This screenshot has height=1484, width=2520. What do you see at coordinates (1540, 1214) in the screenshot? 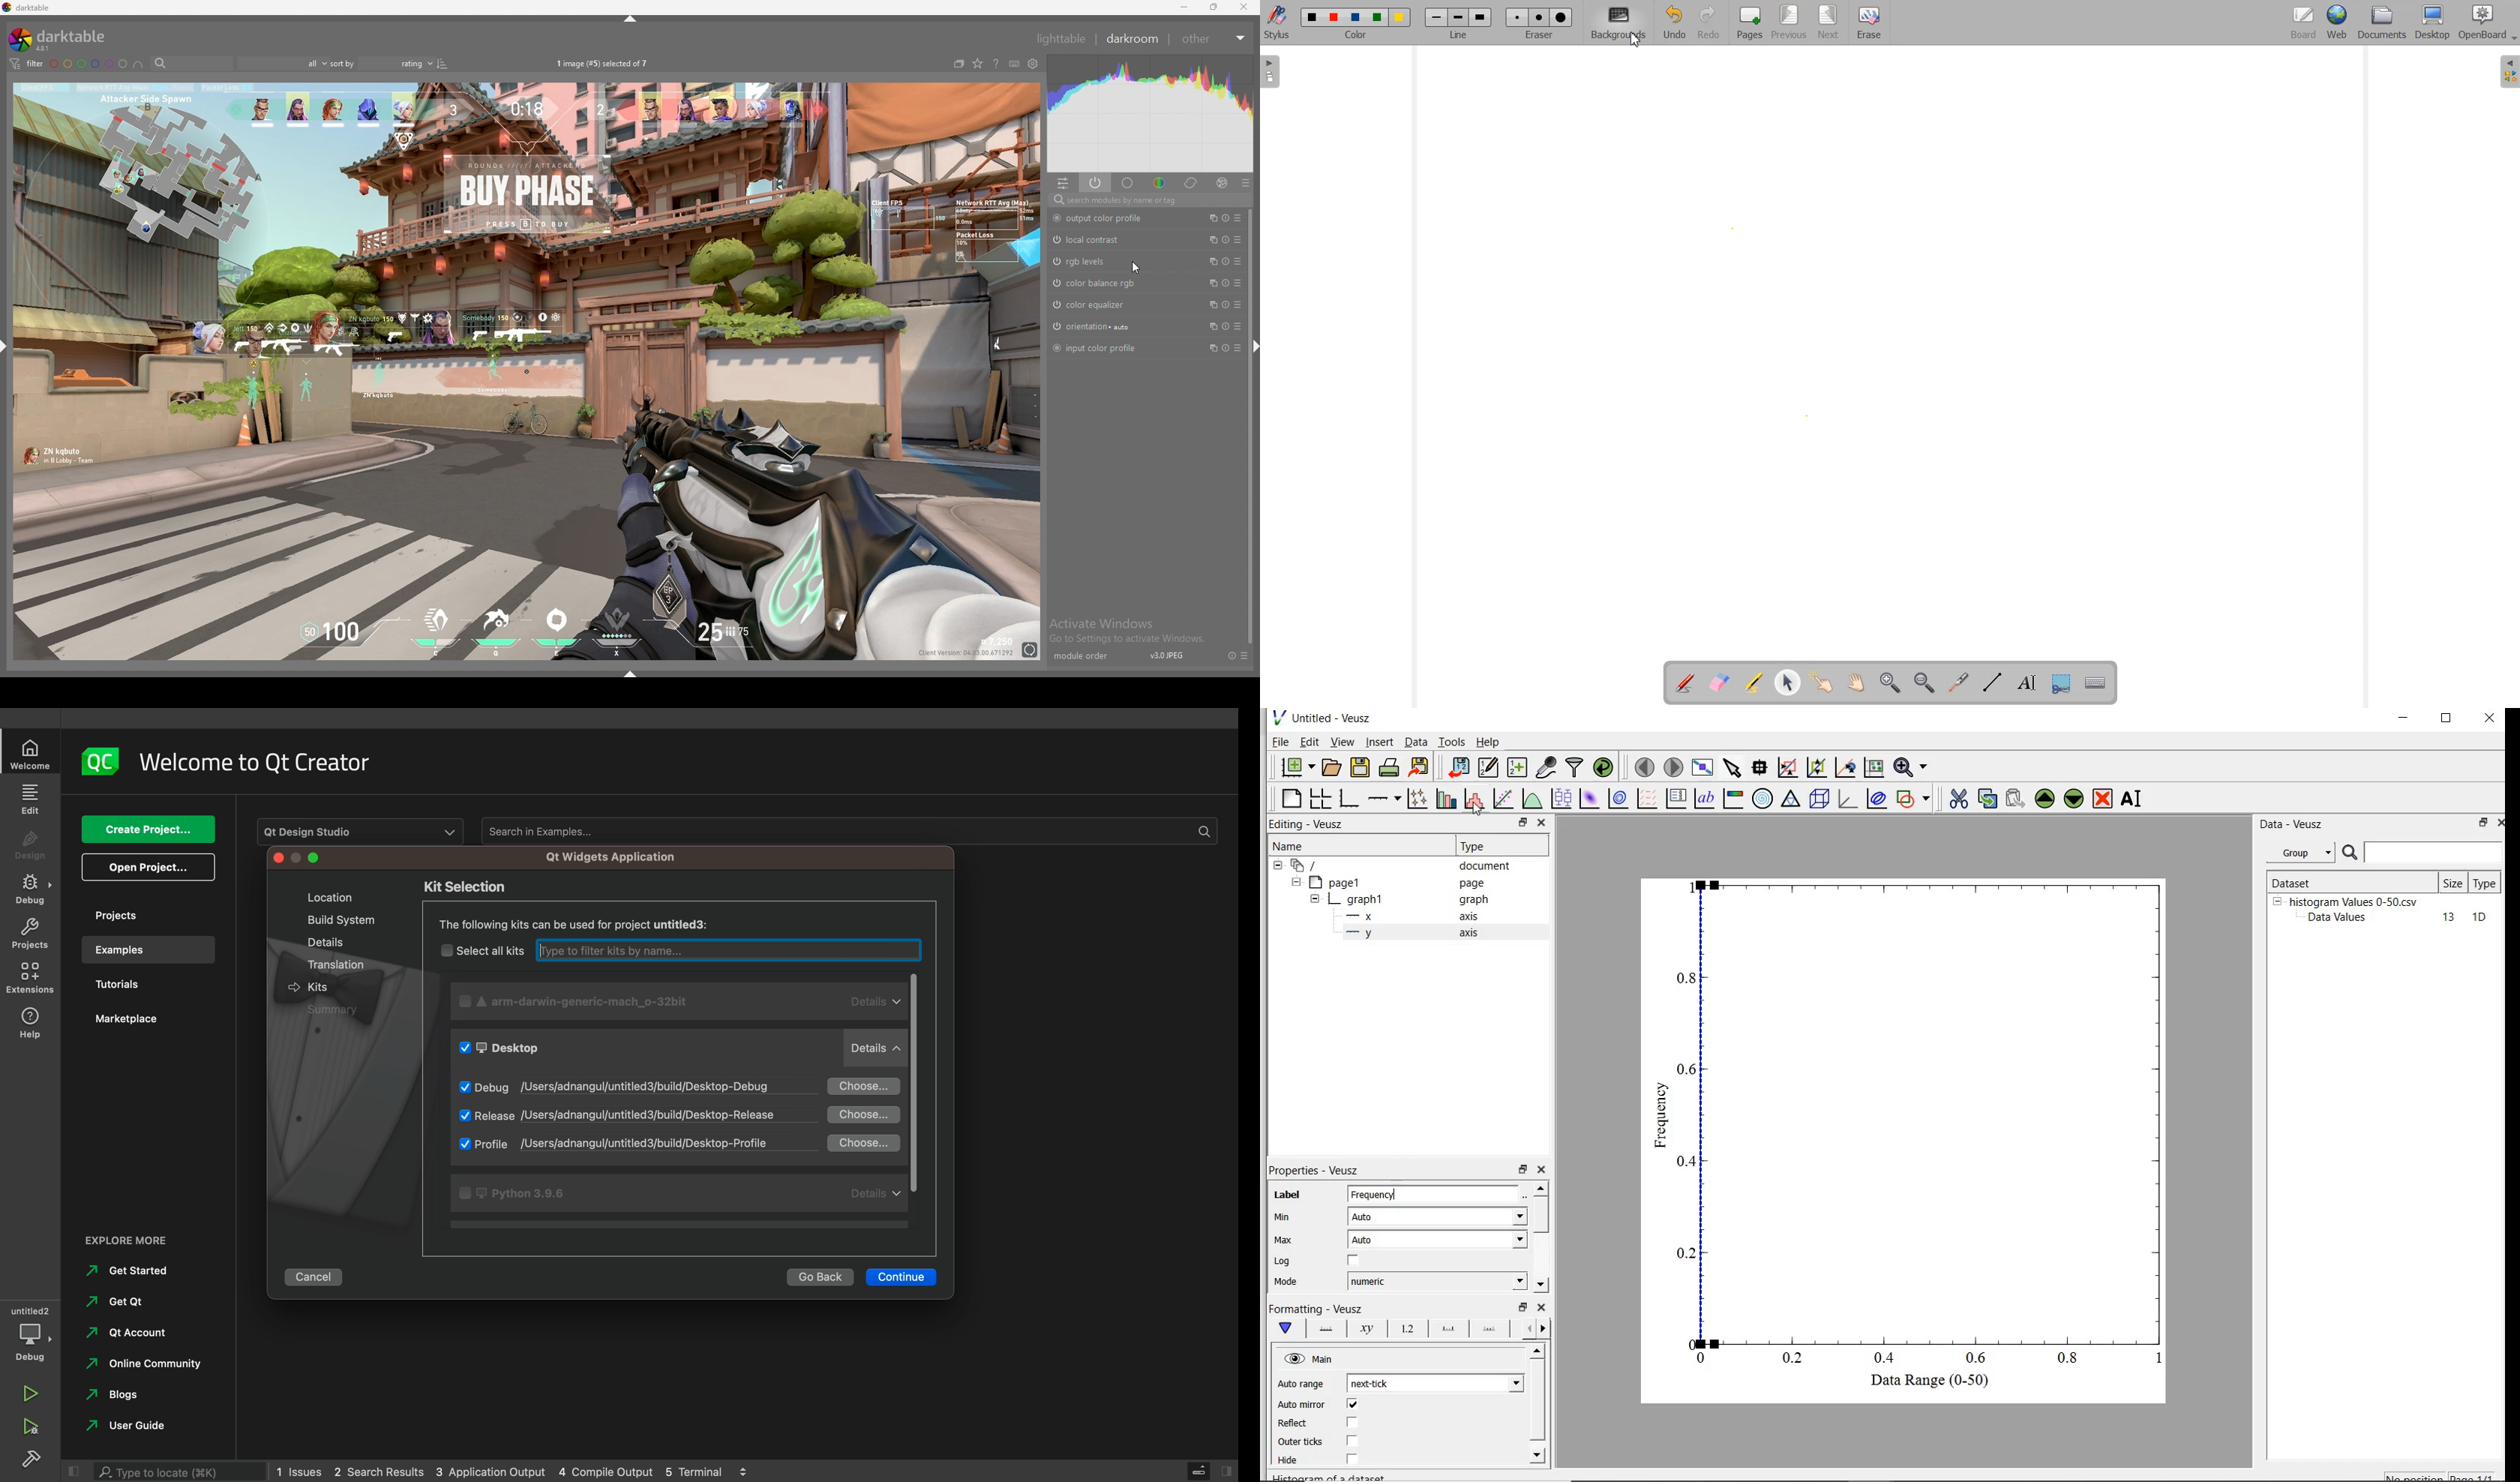
I see `vertical scrollbar` at bounding box center [1540, 1214].